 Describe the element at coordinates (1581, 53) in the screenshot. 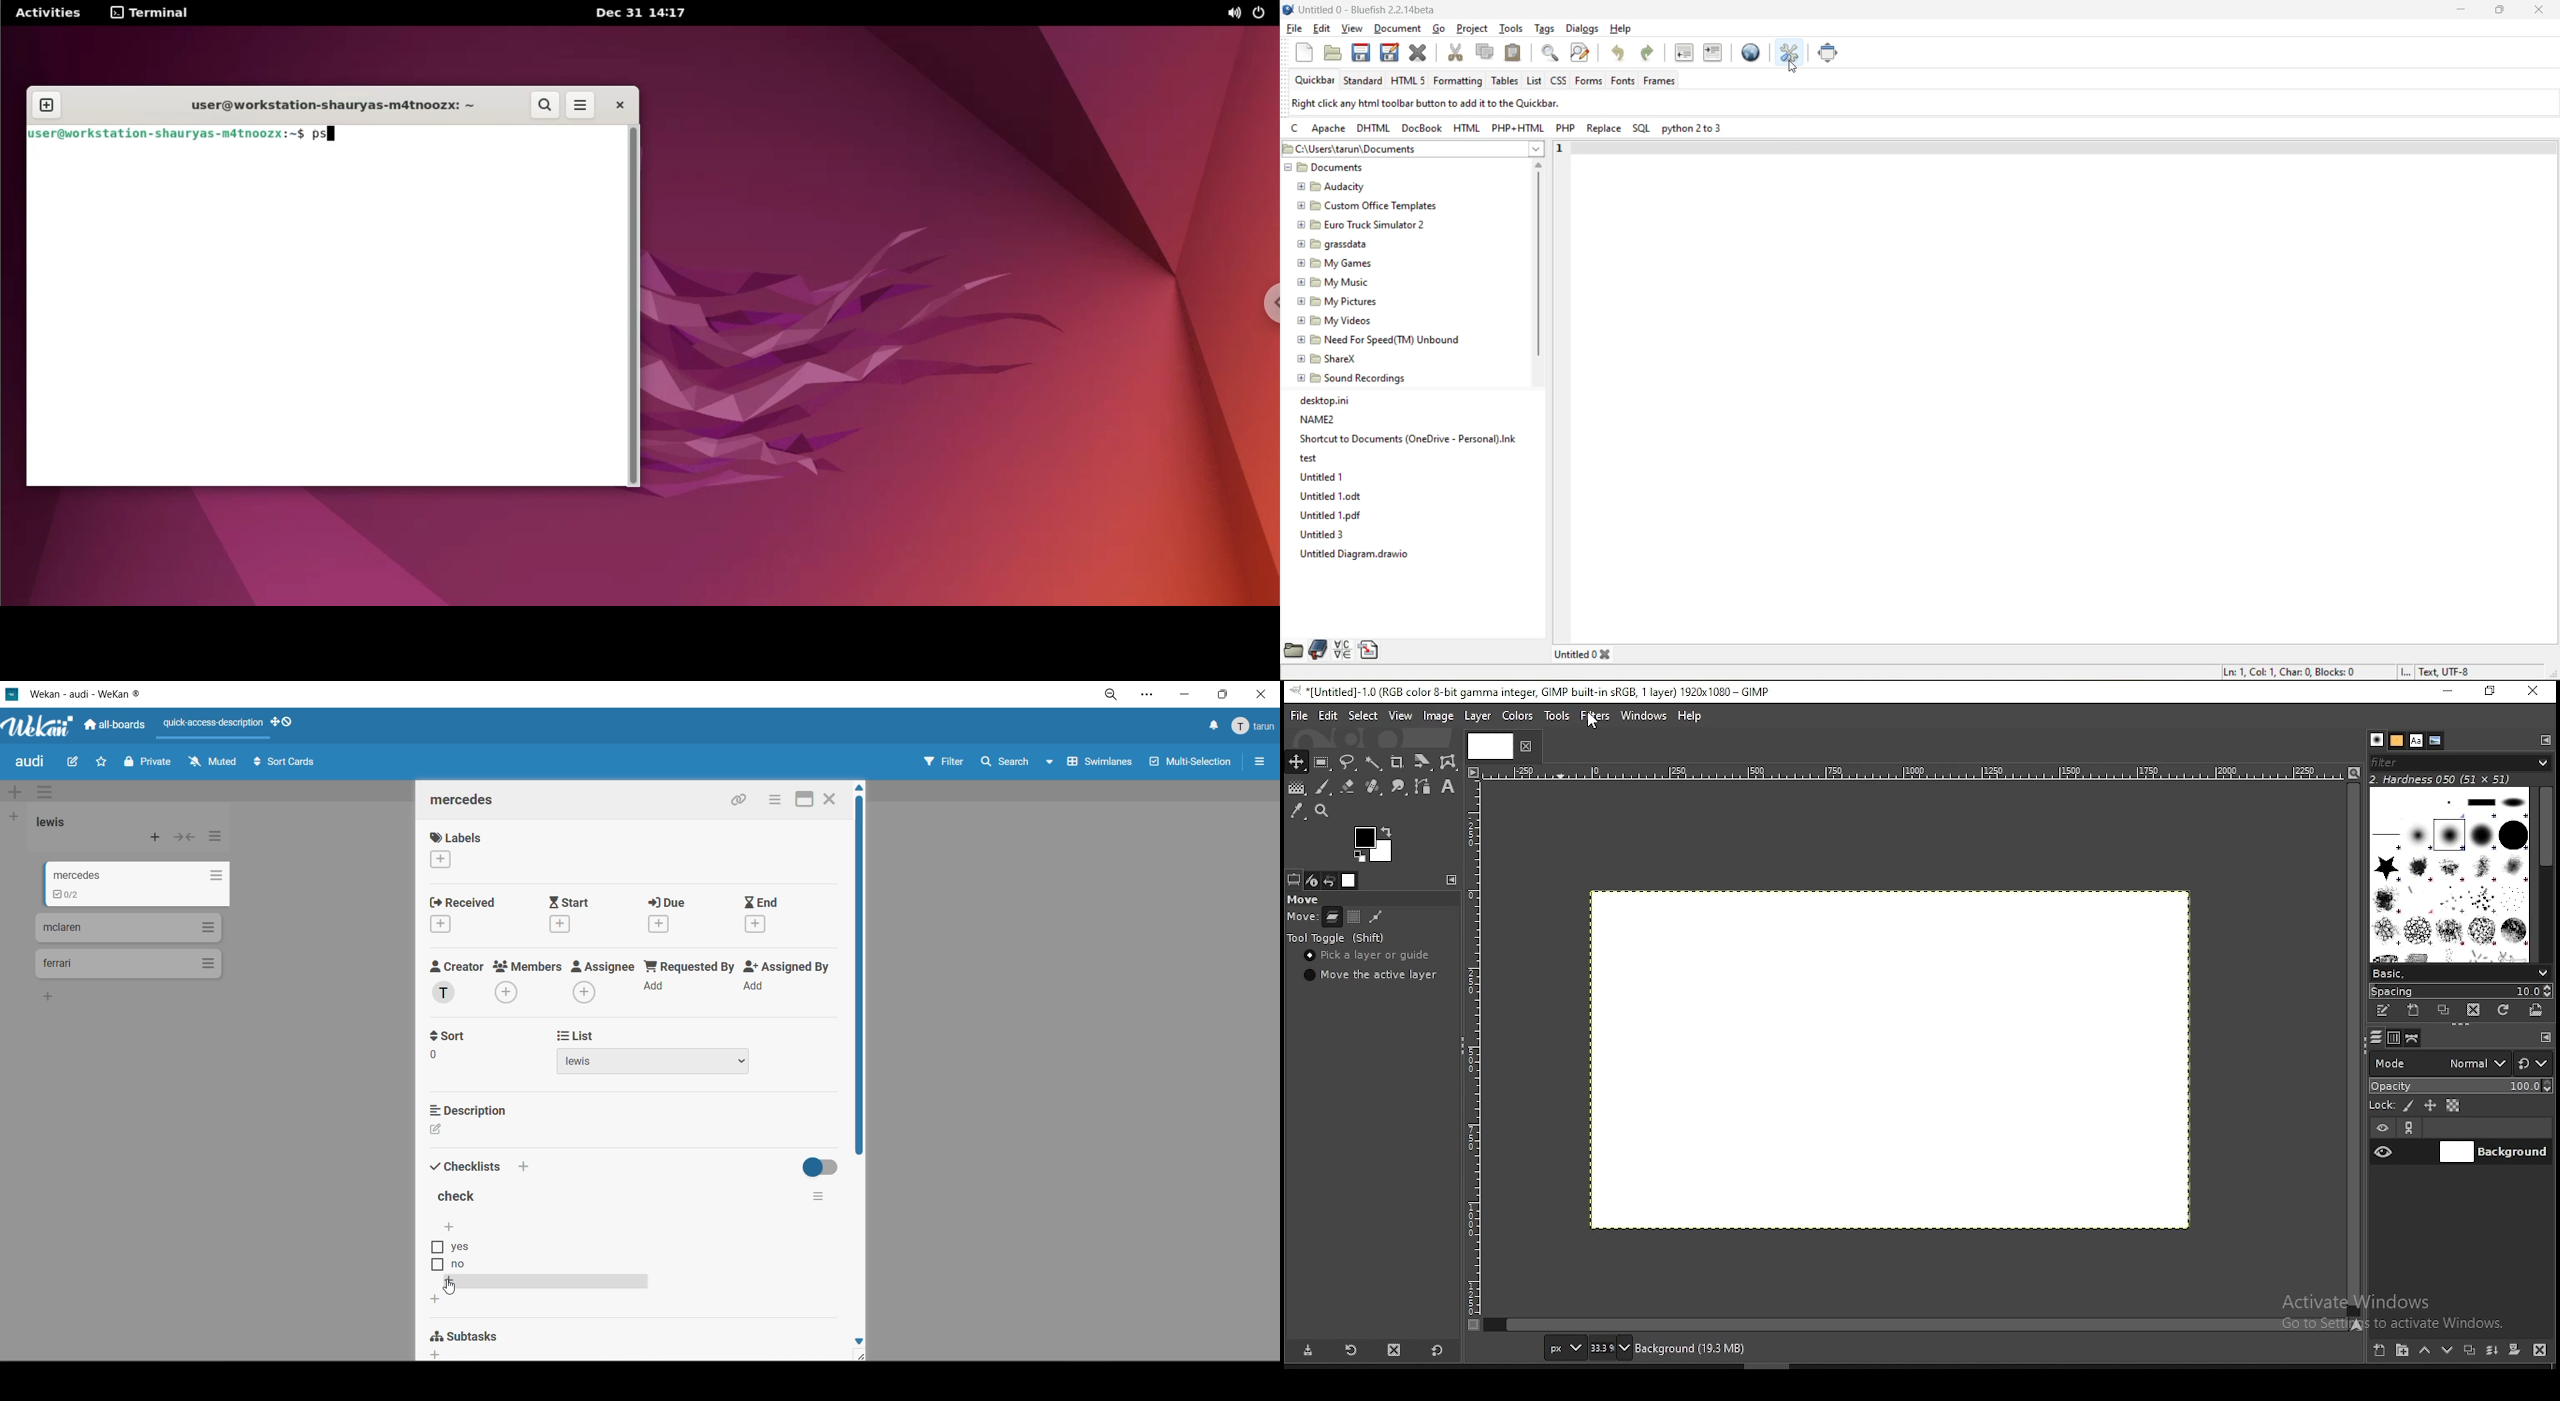

I see `find and replace` at that location.